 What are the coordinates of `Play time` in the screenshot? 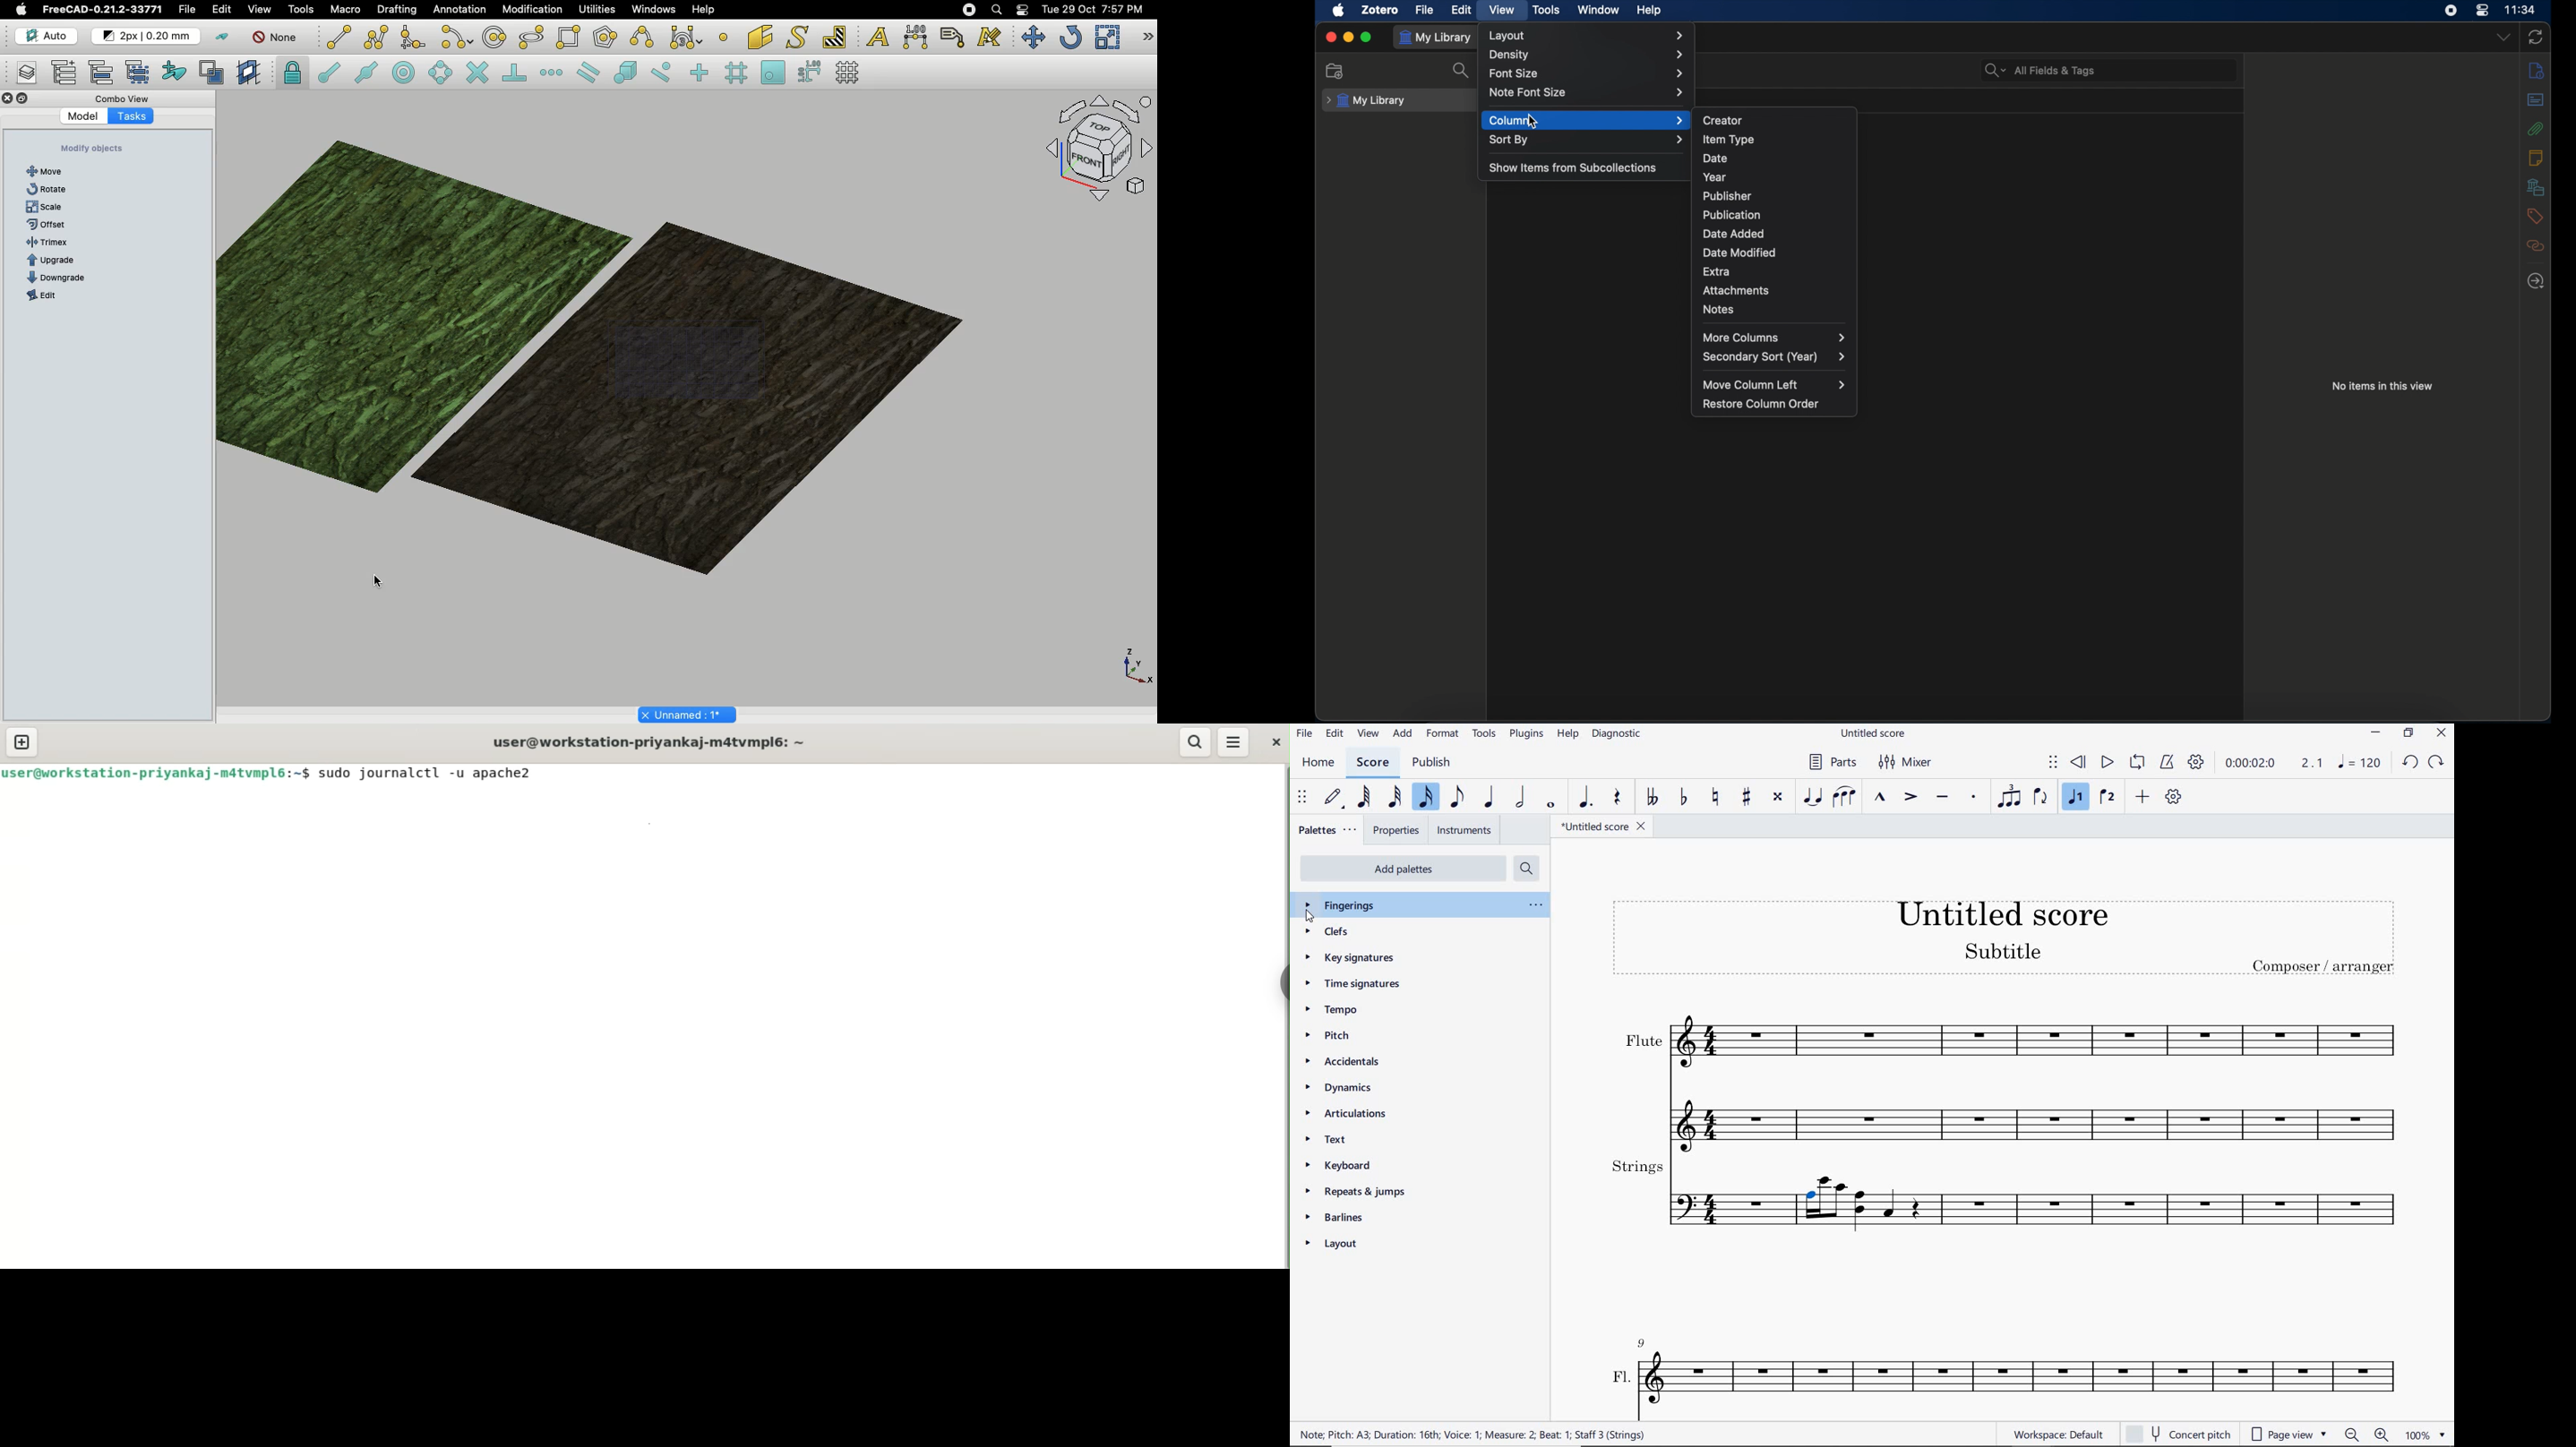 It's located at (2273, 763).